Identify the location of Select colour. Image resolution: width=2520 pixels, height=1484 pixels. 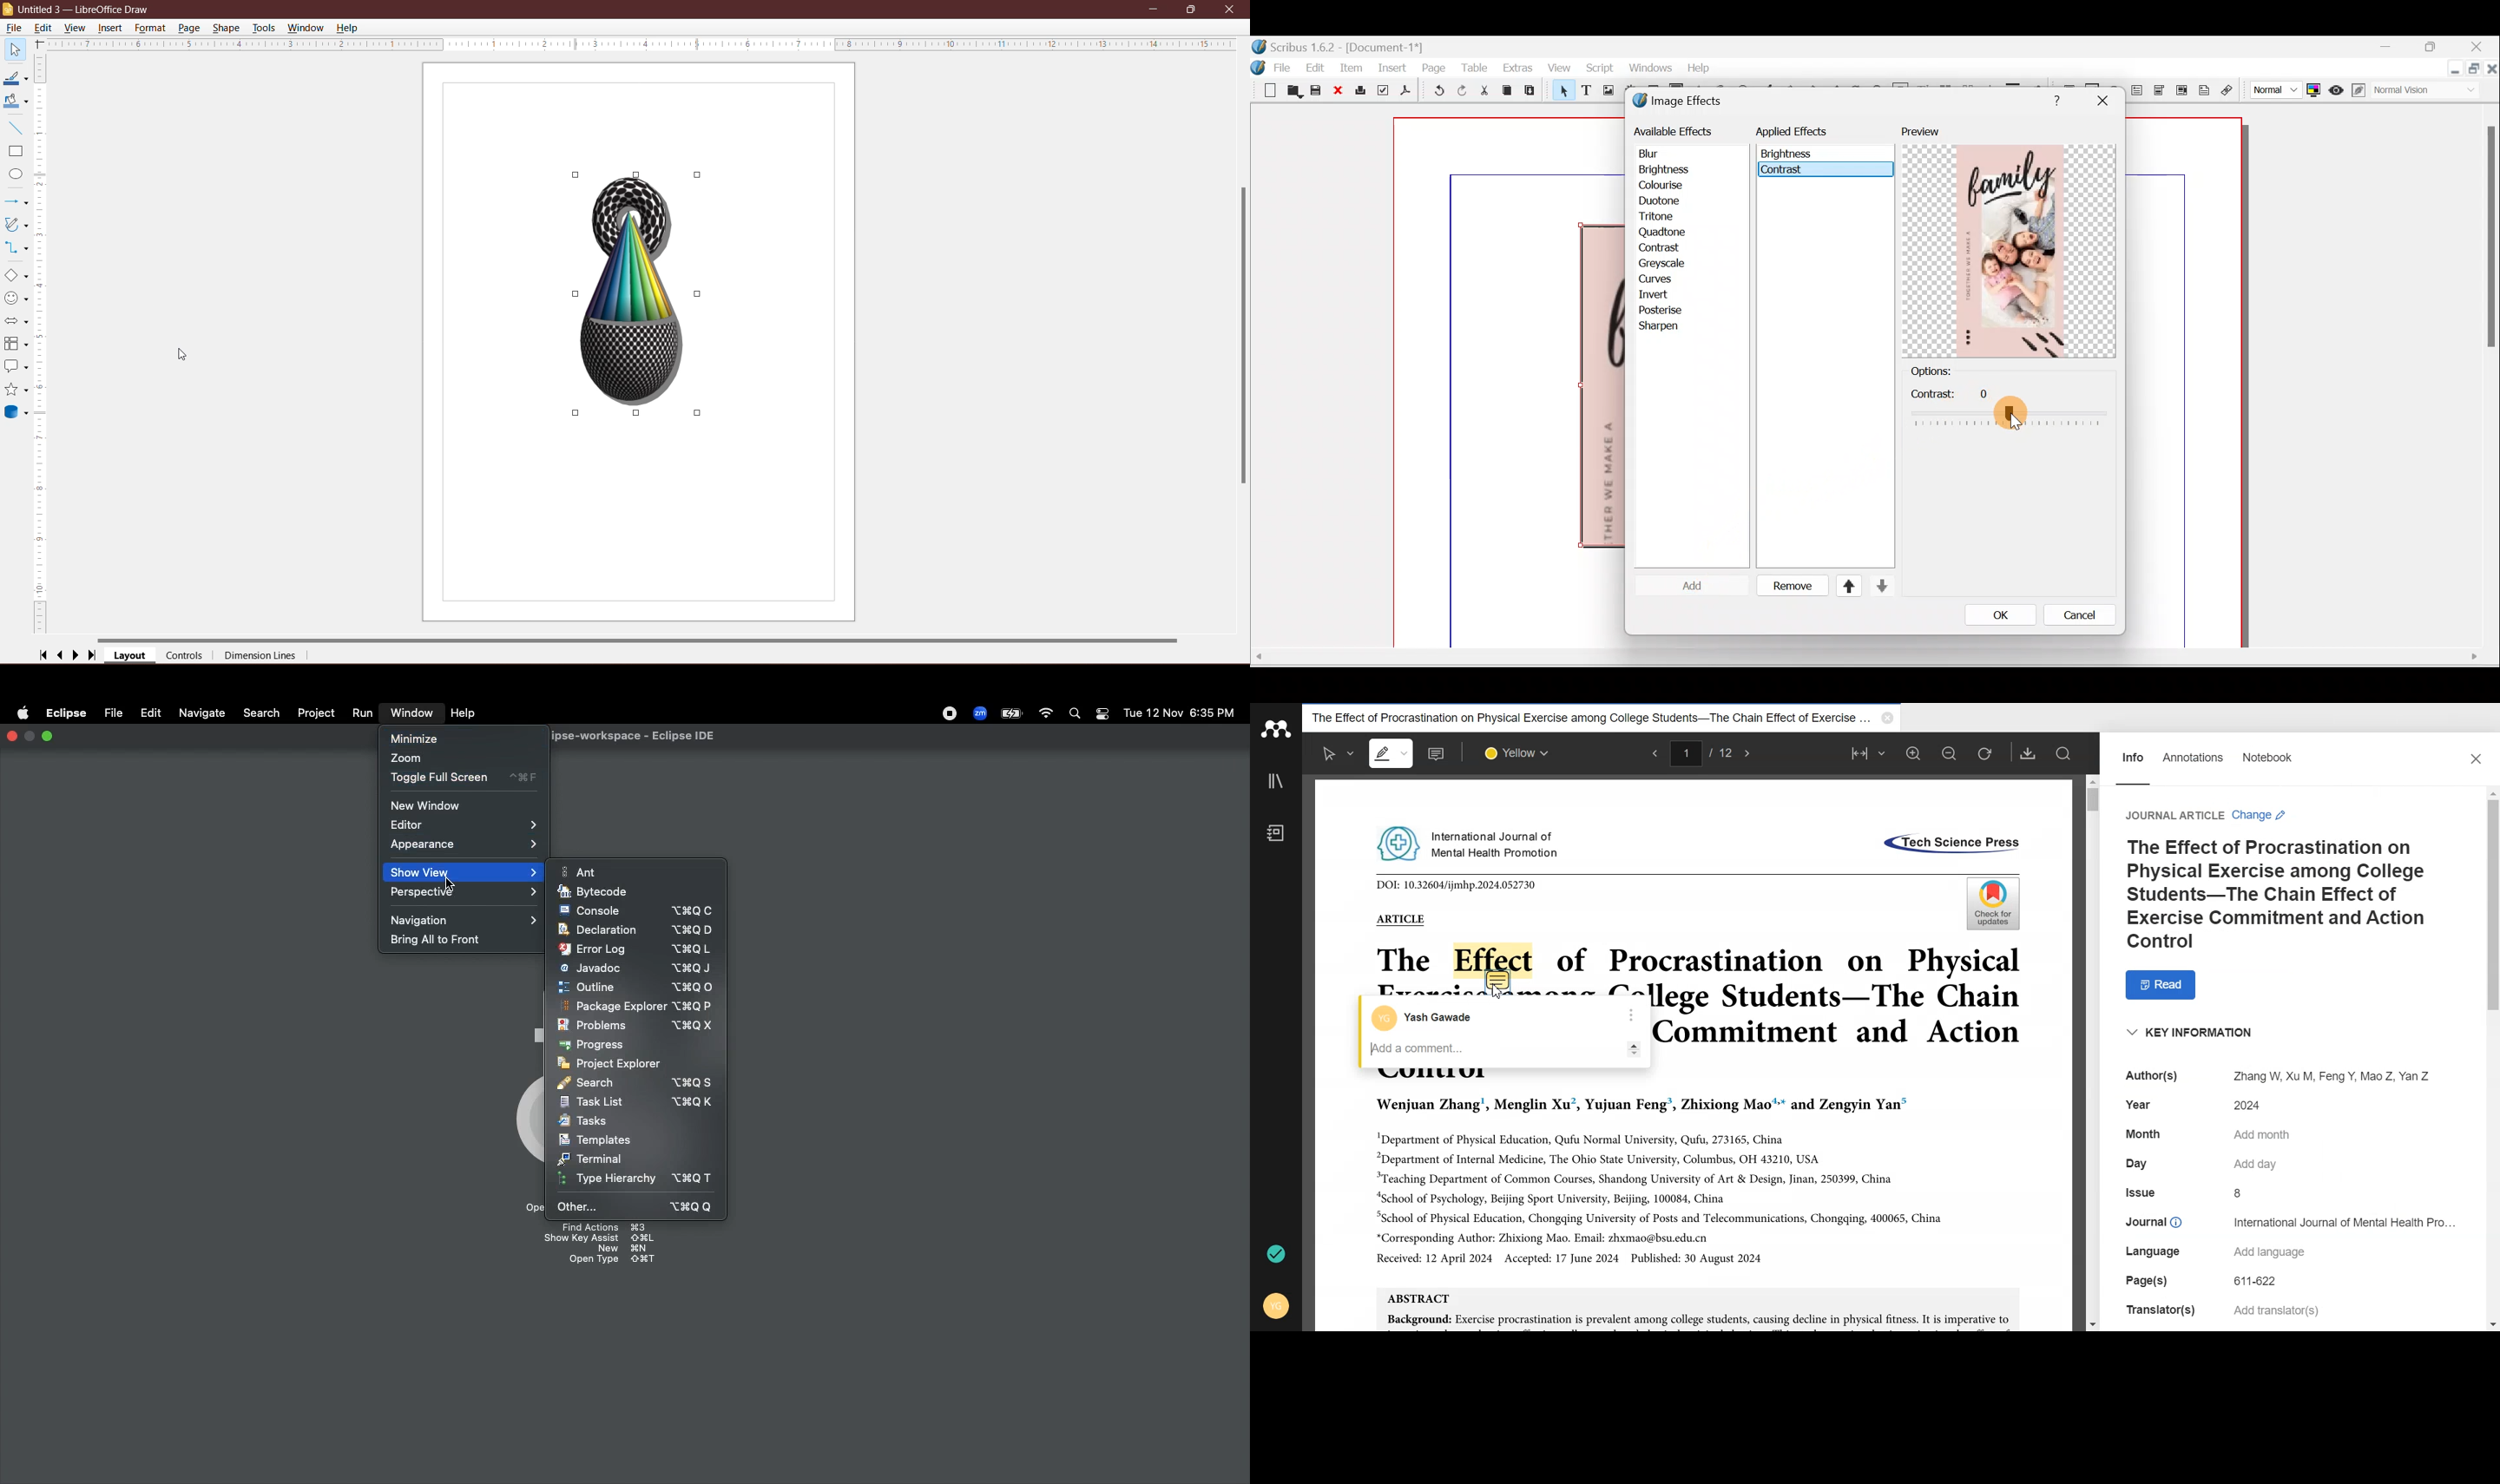
(1520, 754).